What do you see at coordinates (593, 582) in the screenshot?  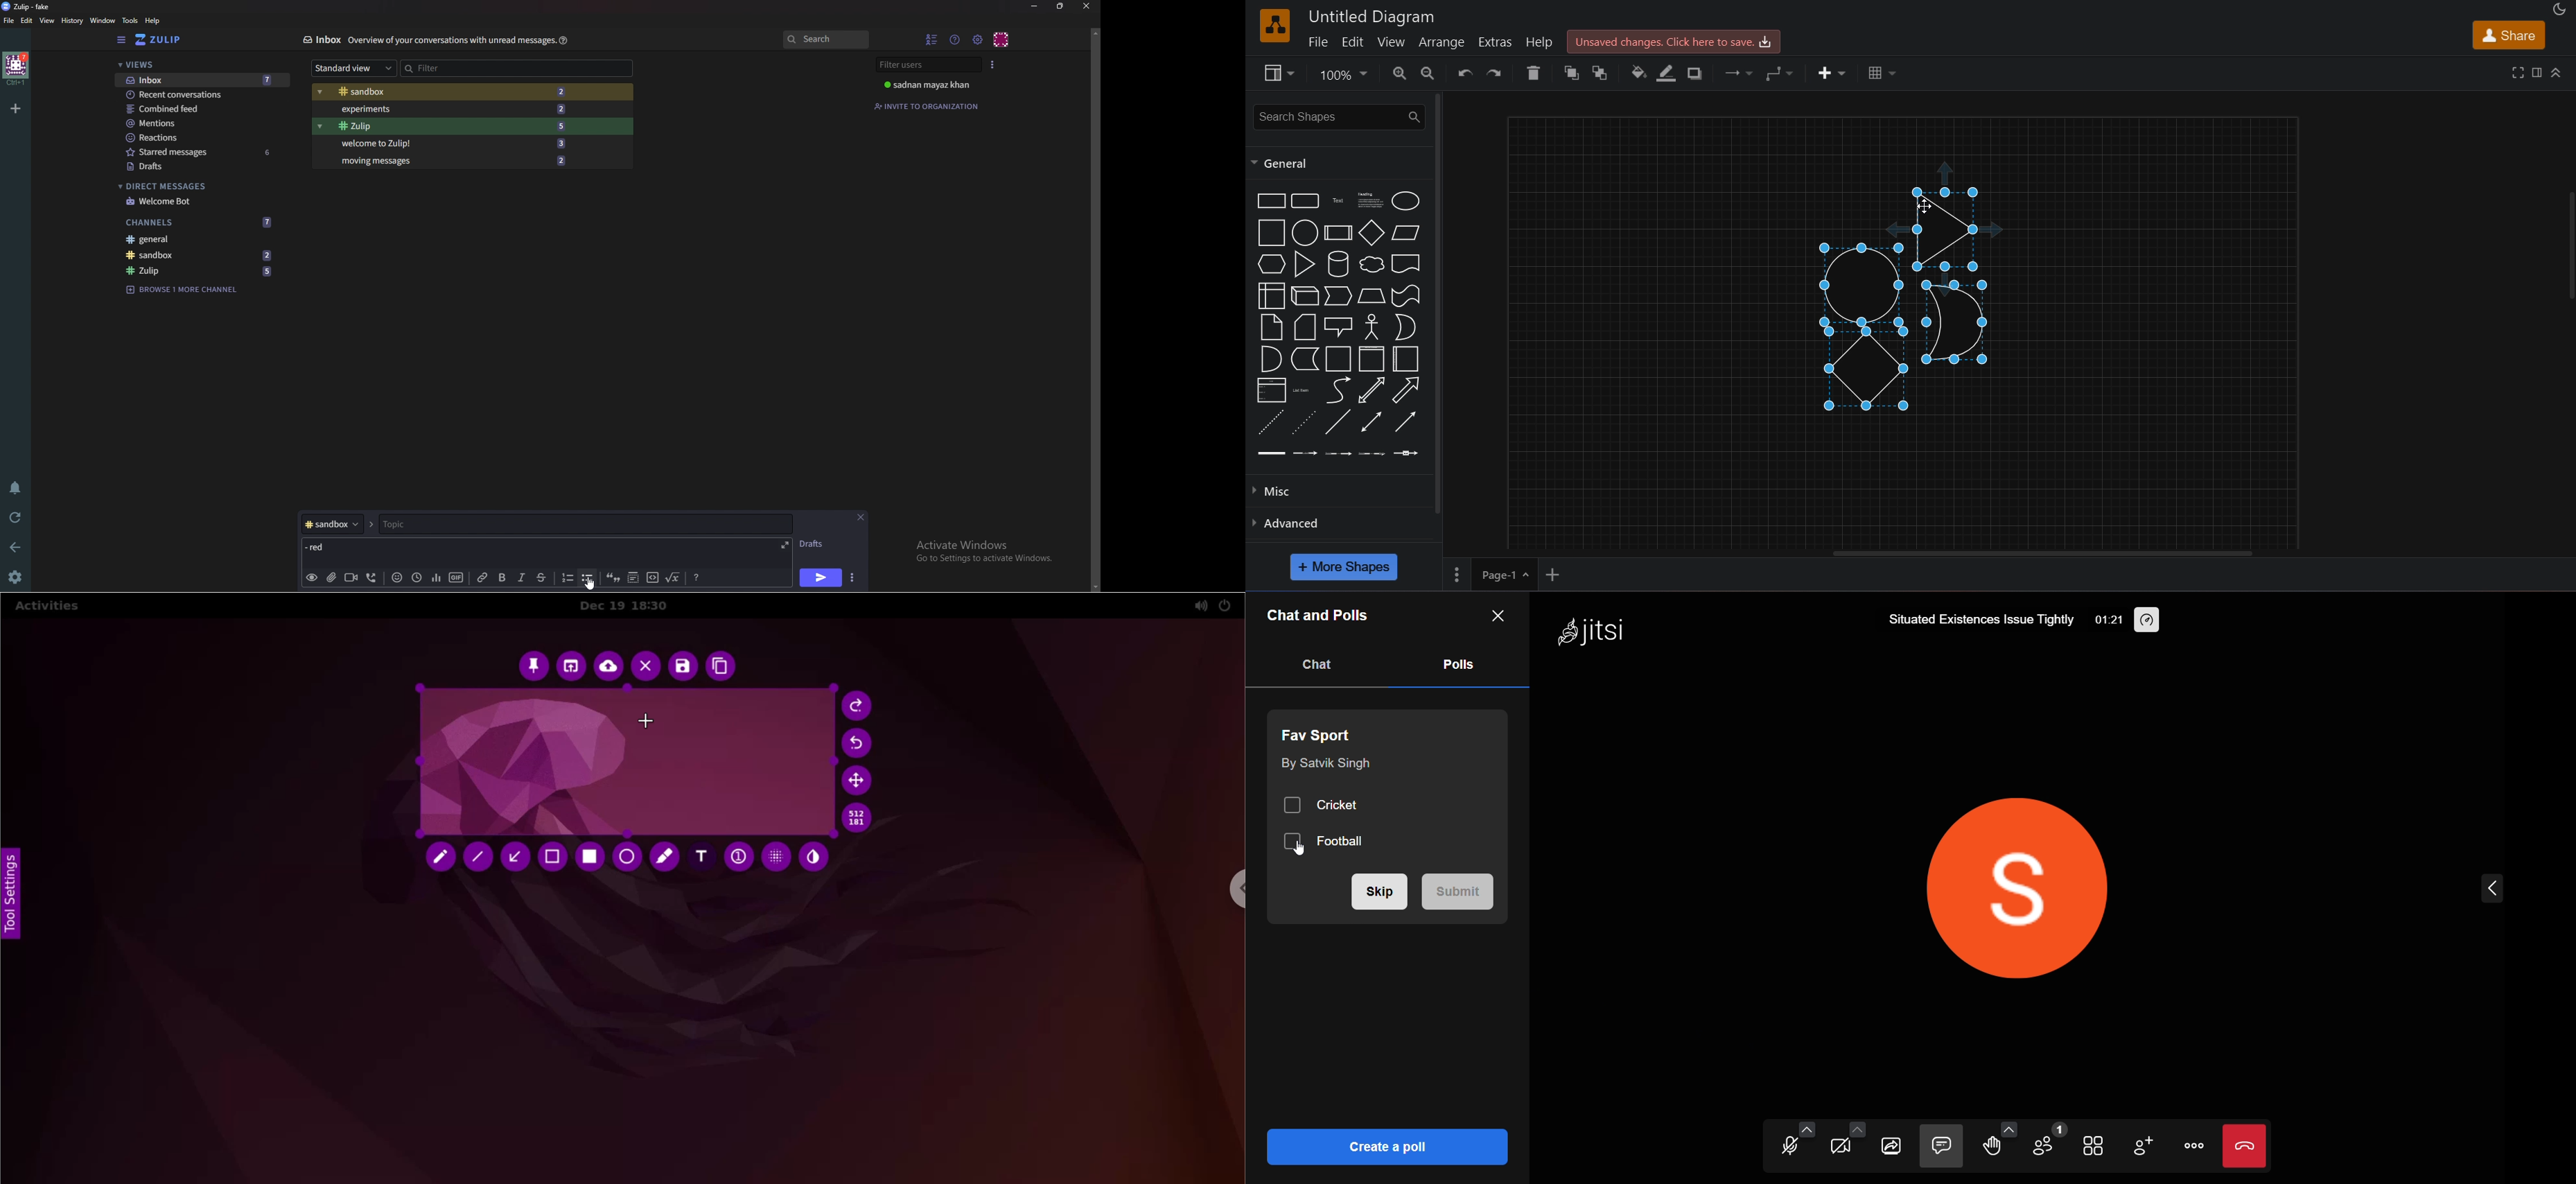 I see `Cursor` at bounding box center [593, 582].